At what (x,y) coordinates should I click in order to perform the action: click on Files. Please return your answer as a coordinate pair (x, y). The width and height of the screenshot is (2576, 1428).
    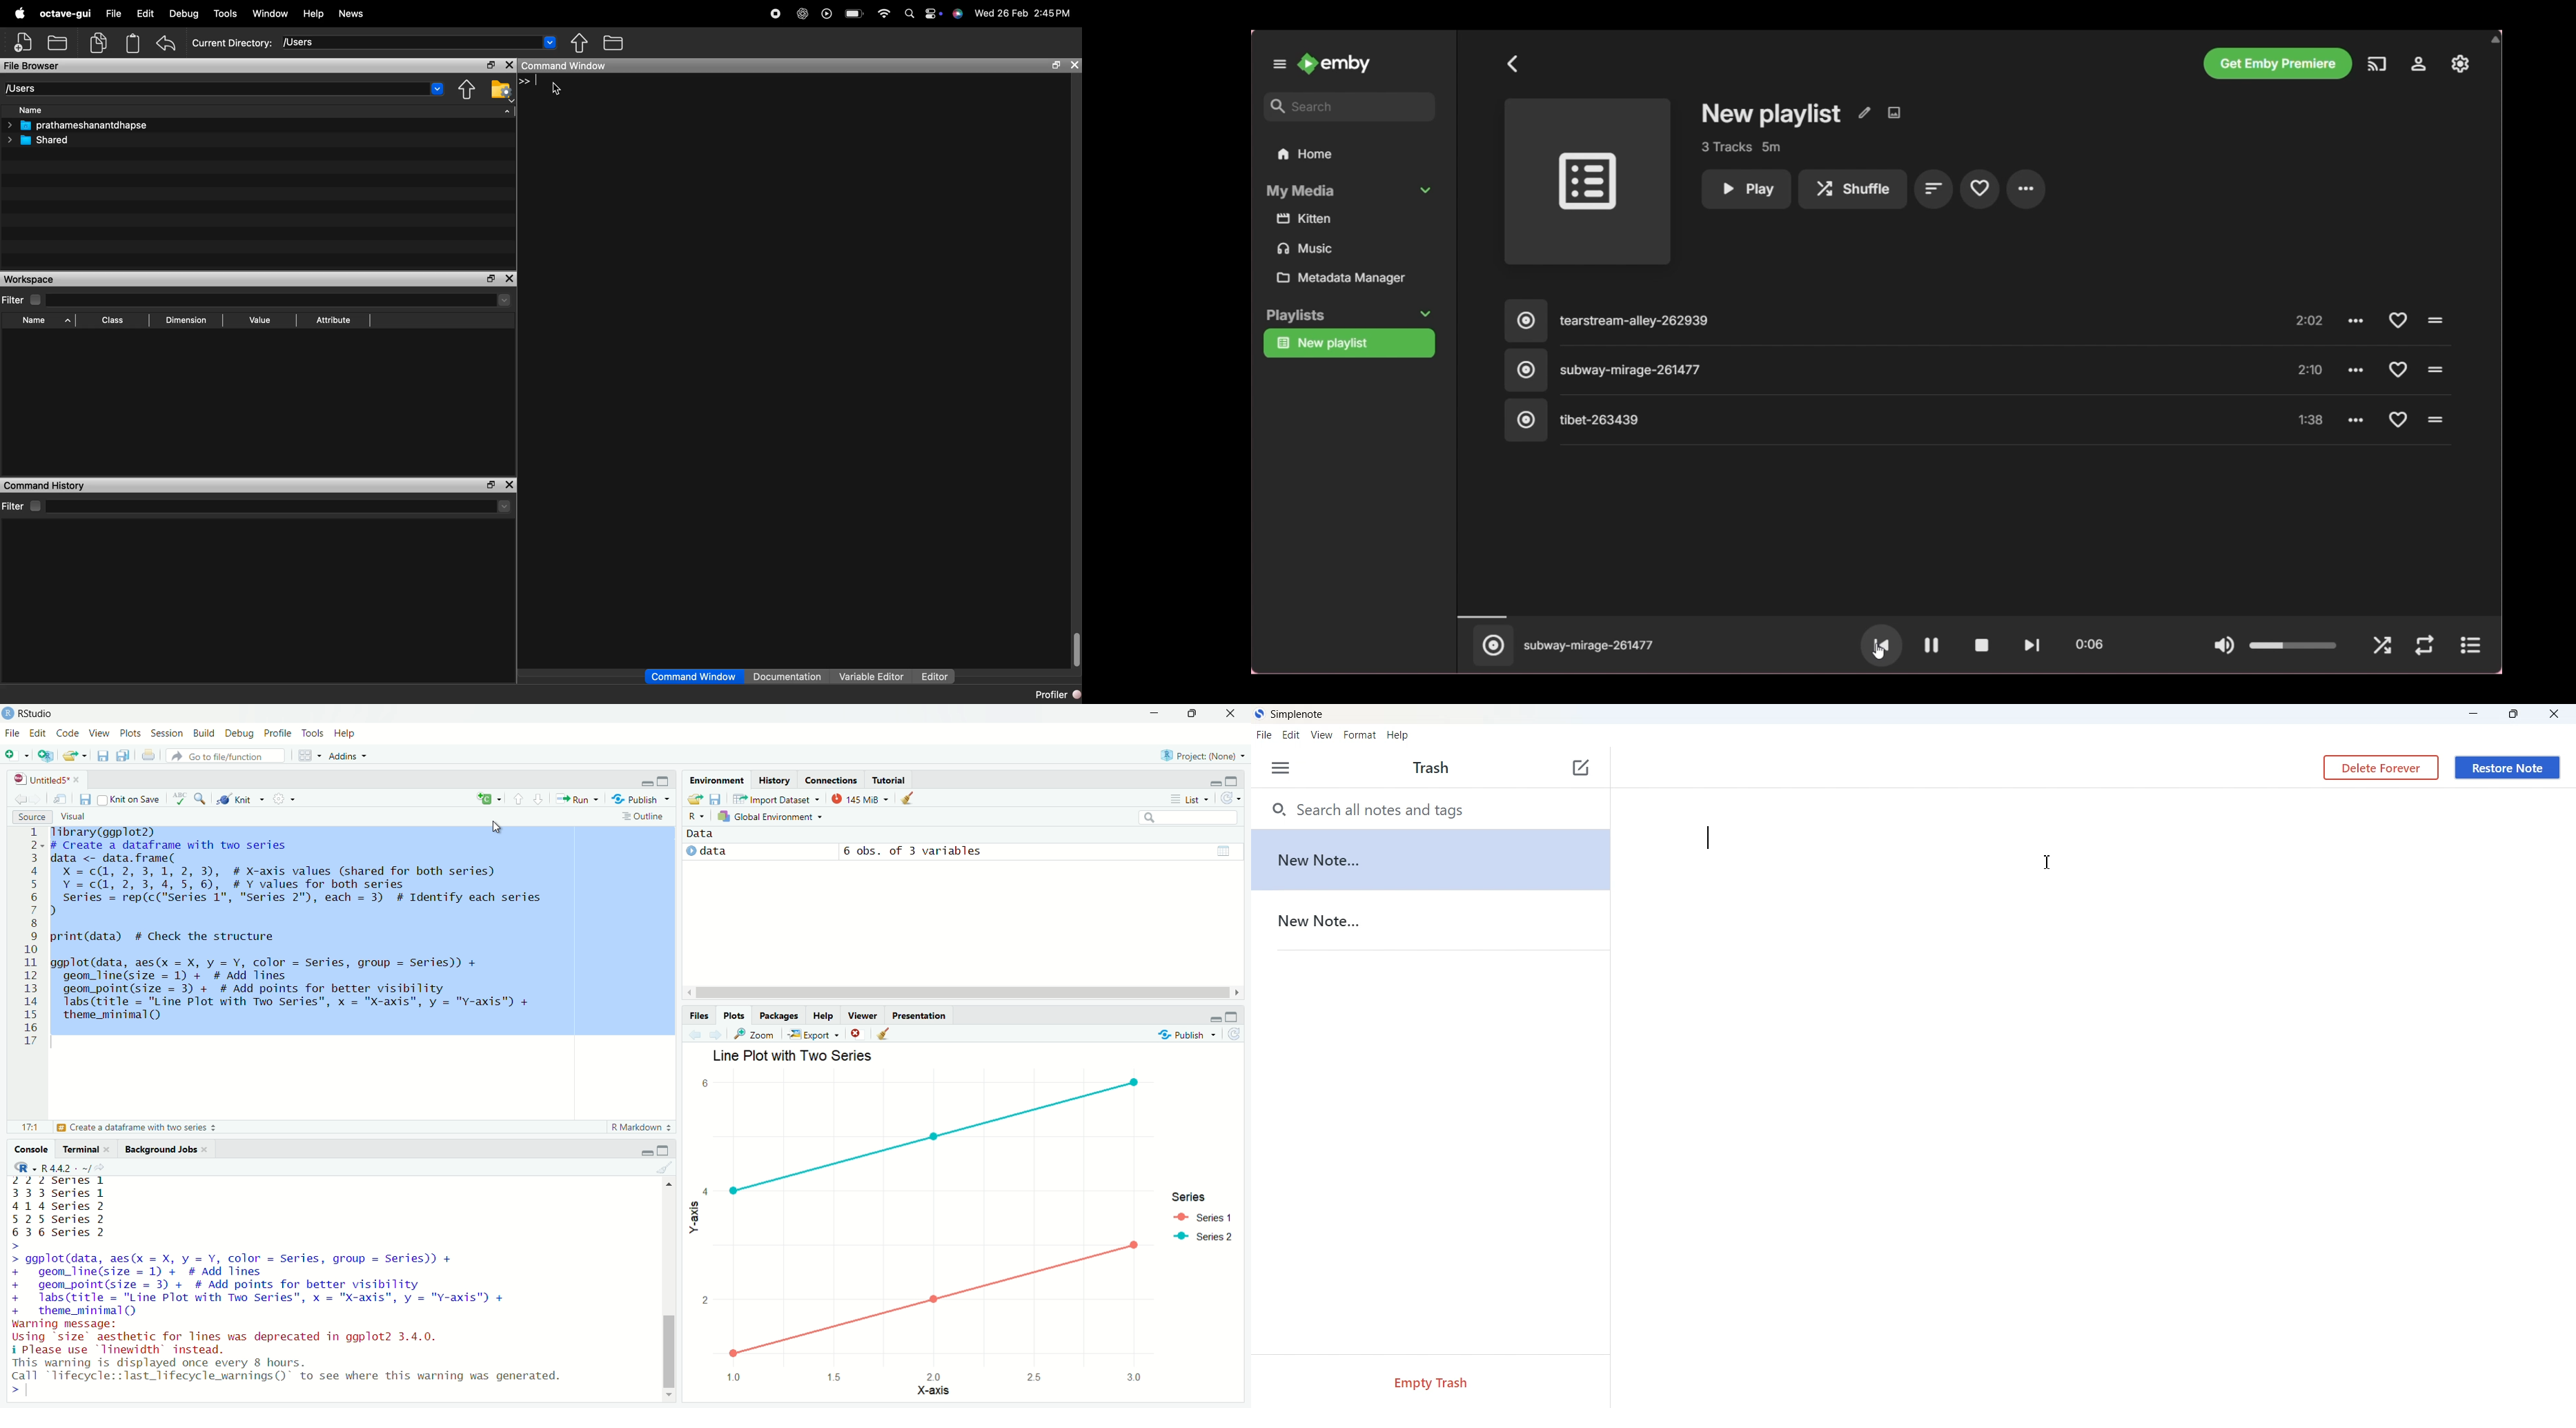
    Looking at the image, I should click on (699, 1017).